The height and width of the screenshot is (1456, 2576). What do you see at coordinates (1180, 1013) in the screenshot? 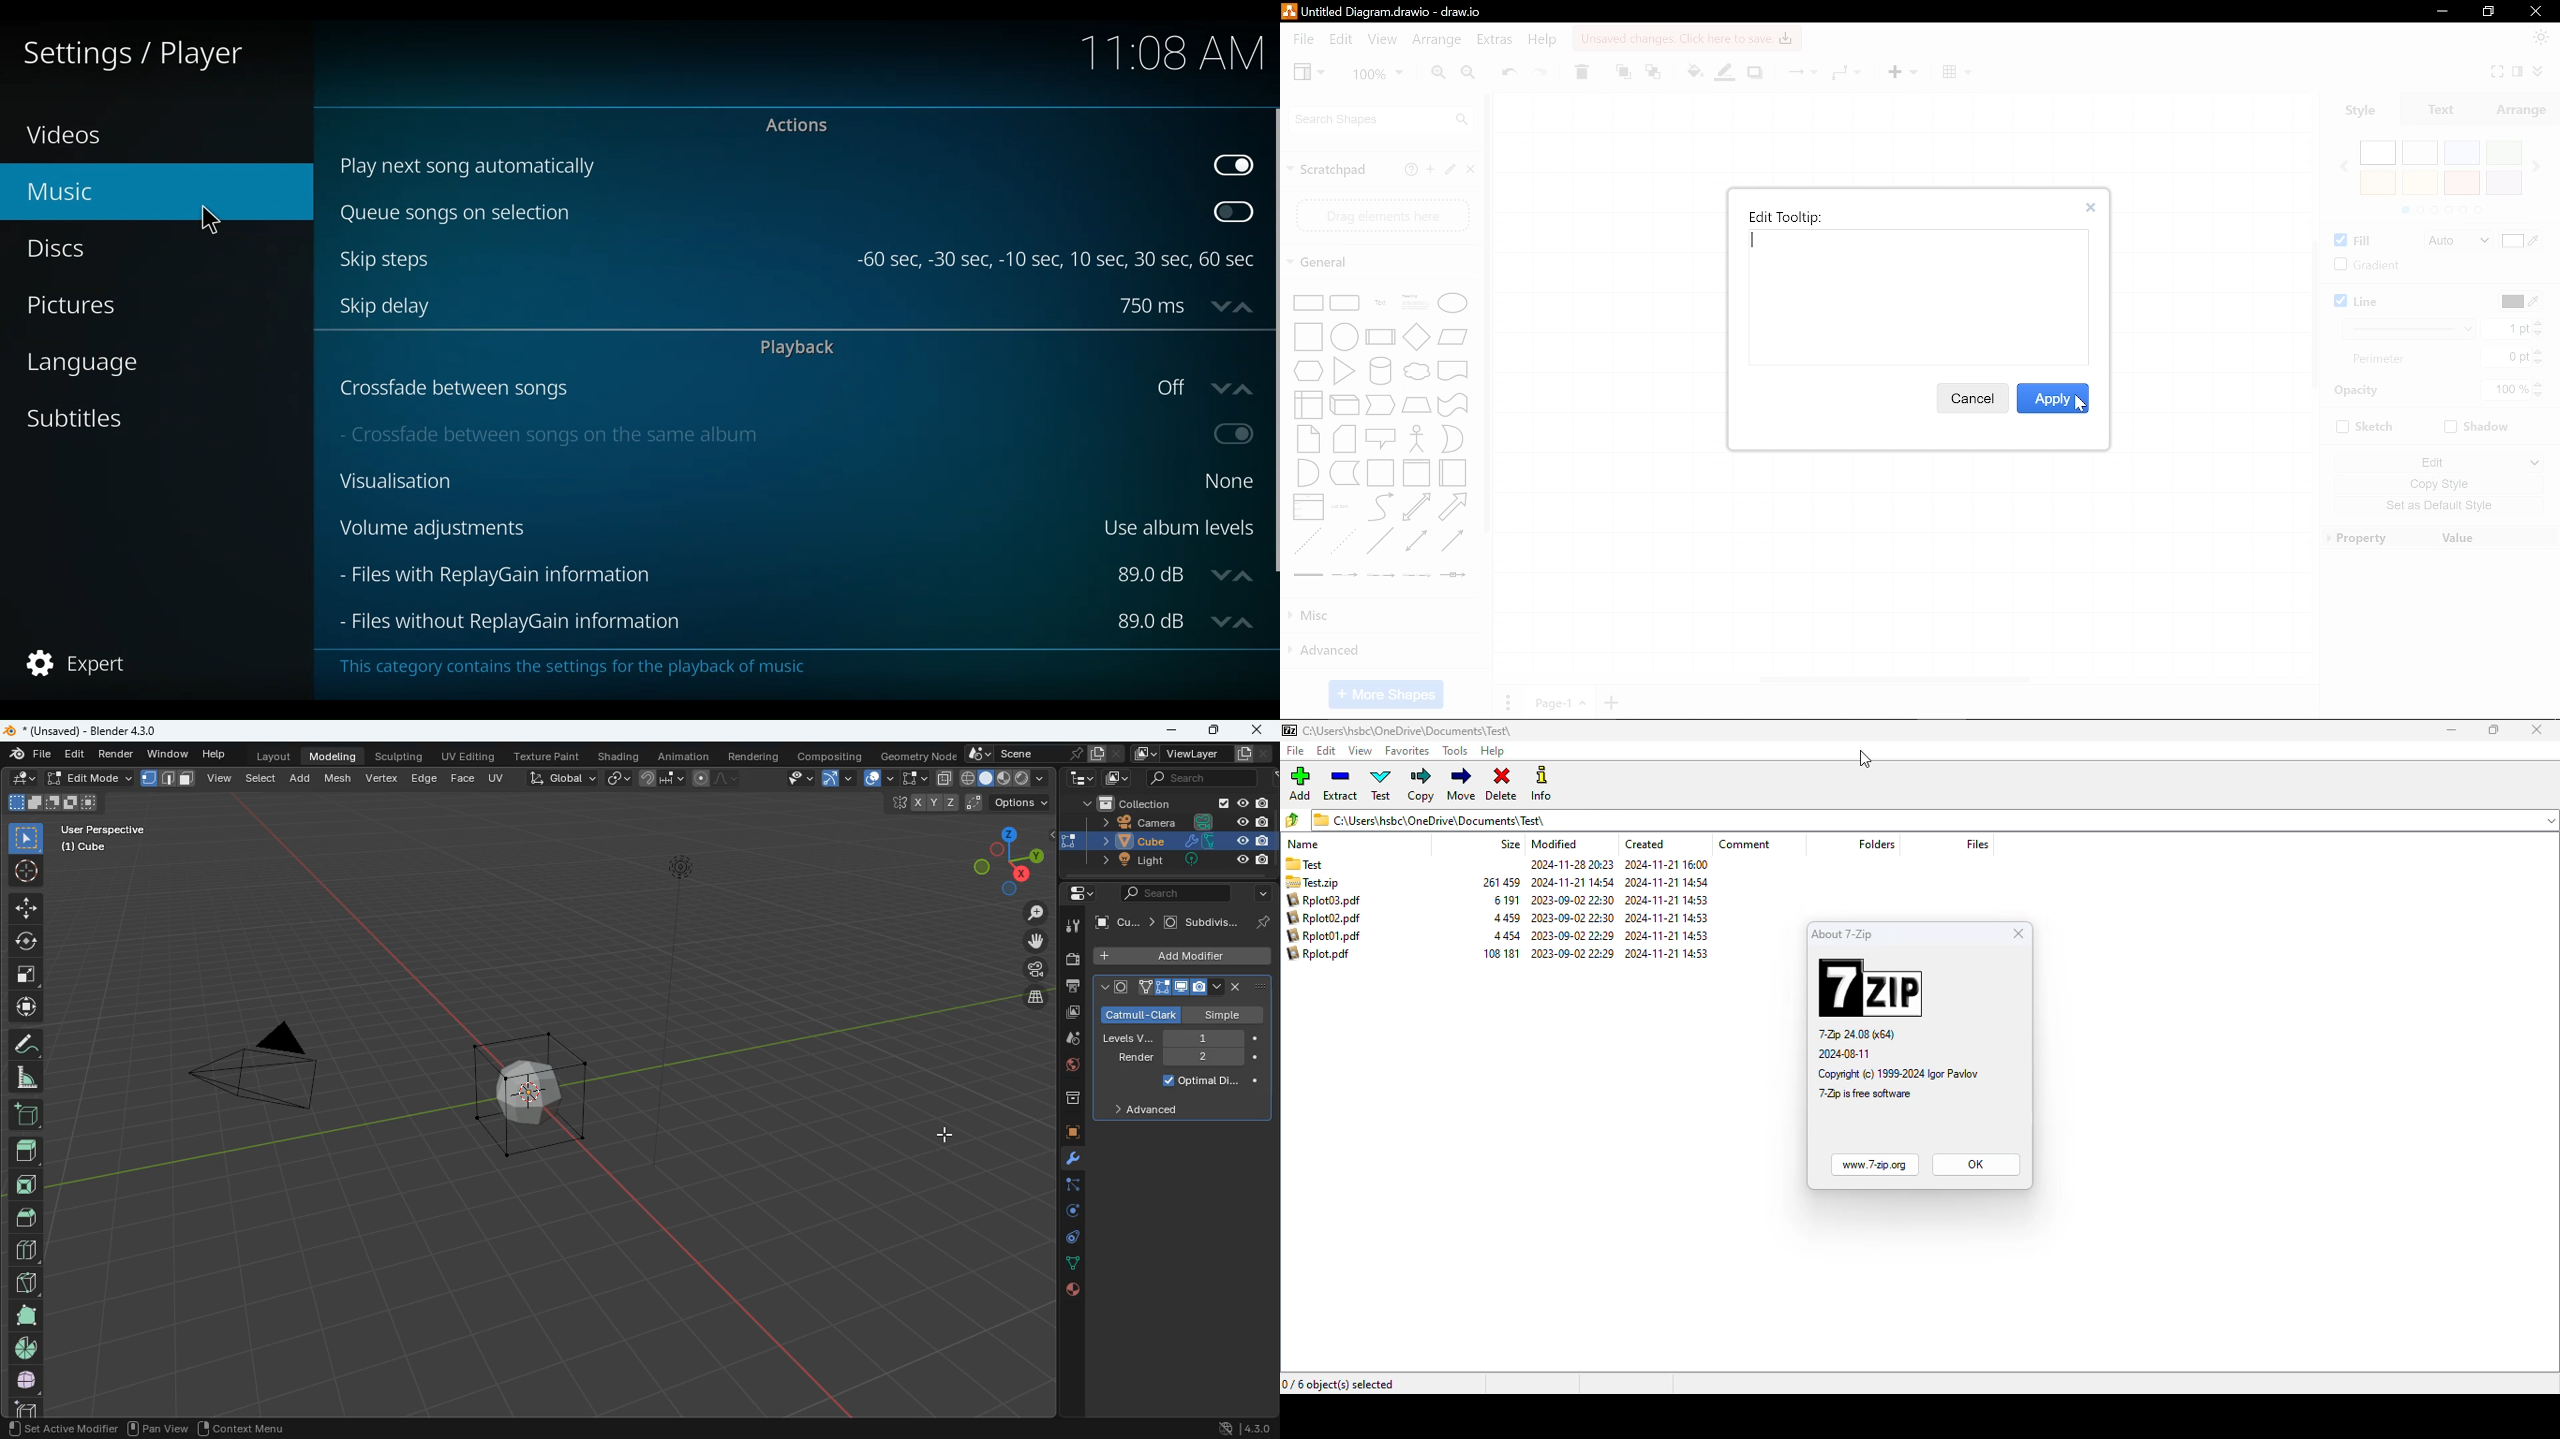
I see `options` at bounding box center [1180, 1013].